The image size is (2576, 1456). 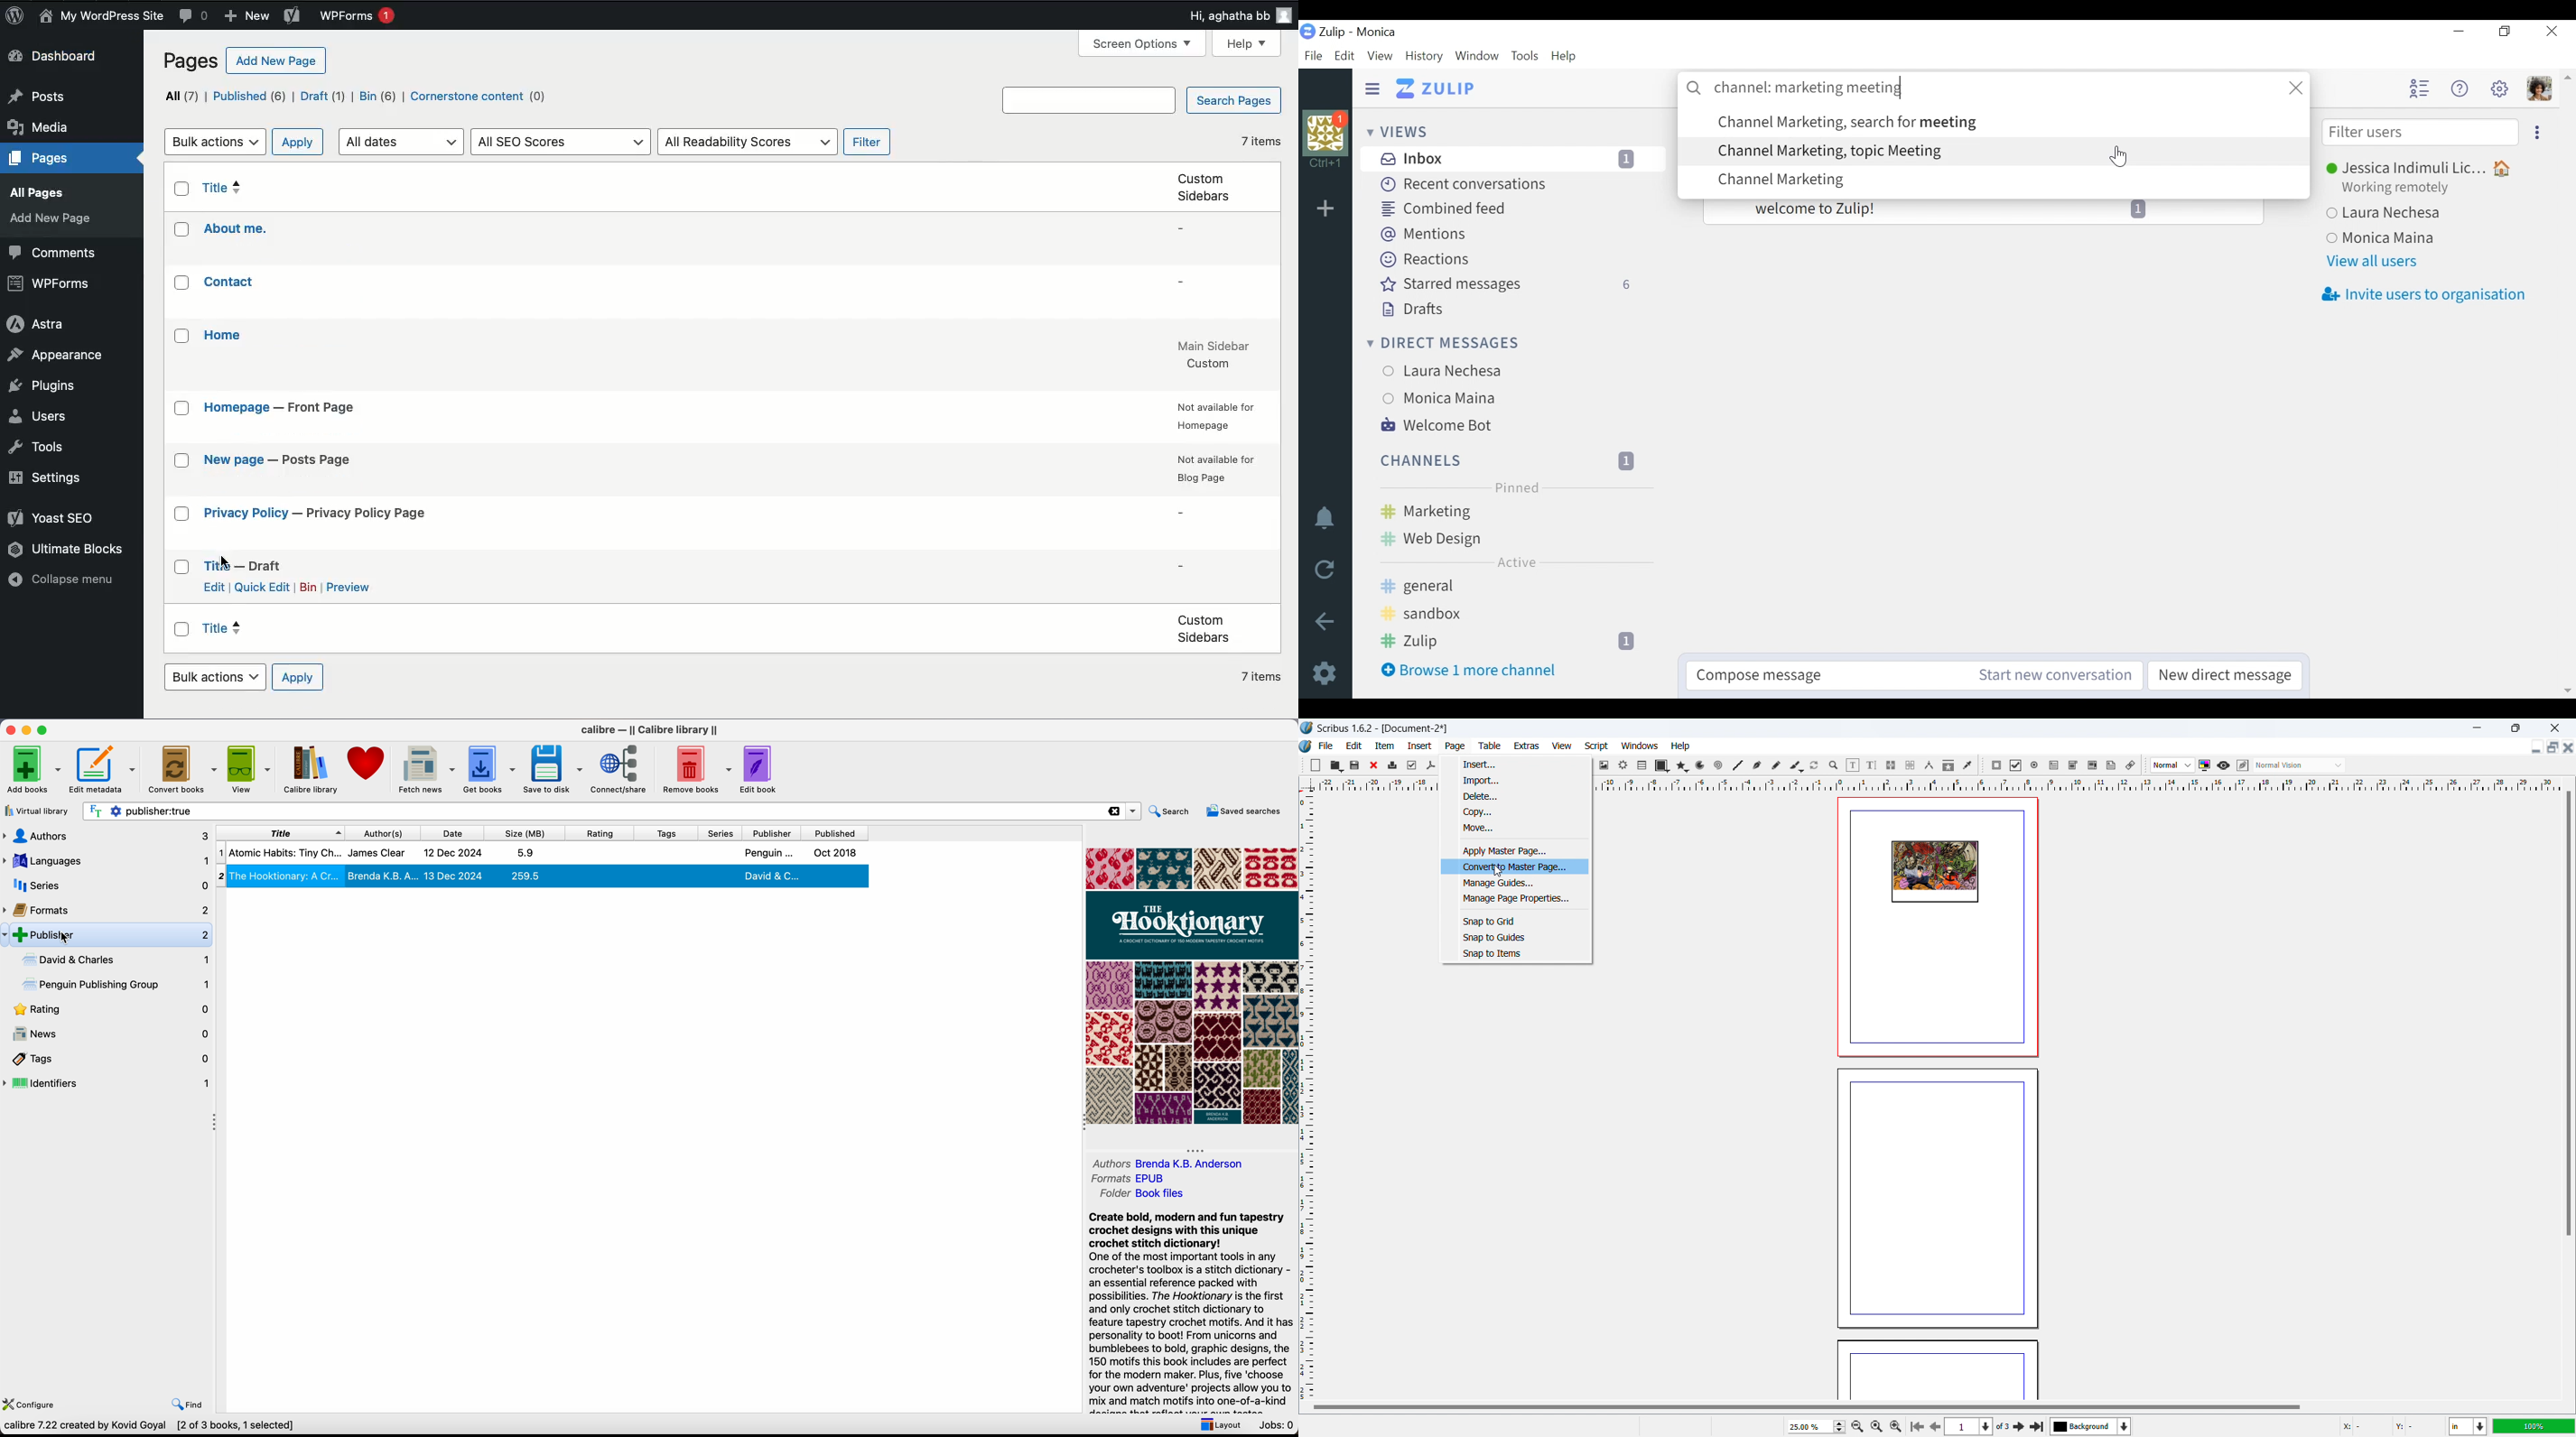 I want to click on WPForms, so click(x=356, y=16).